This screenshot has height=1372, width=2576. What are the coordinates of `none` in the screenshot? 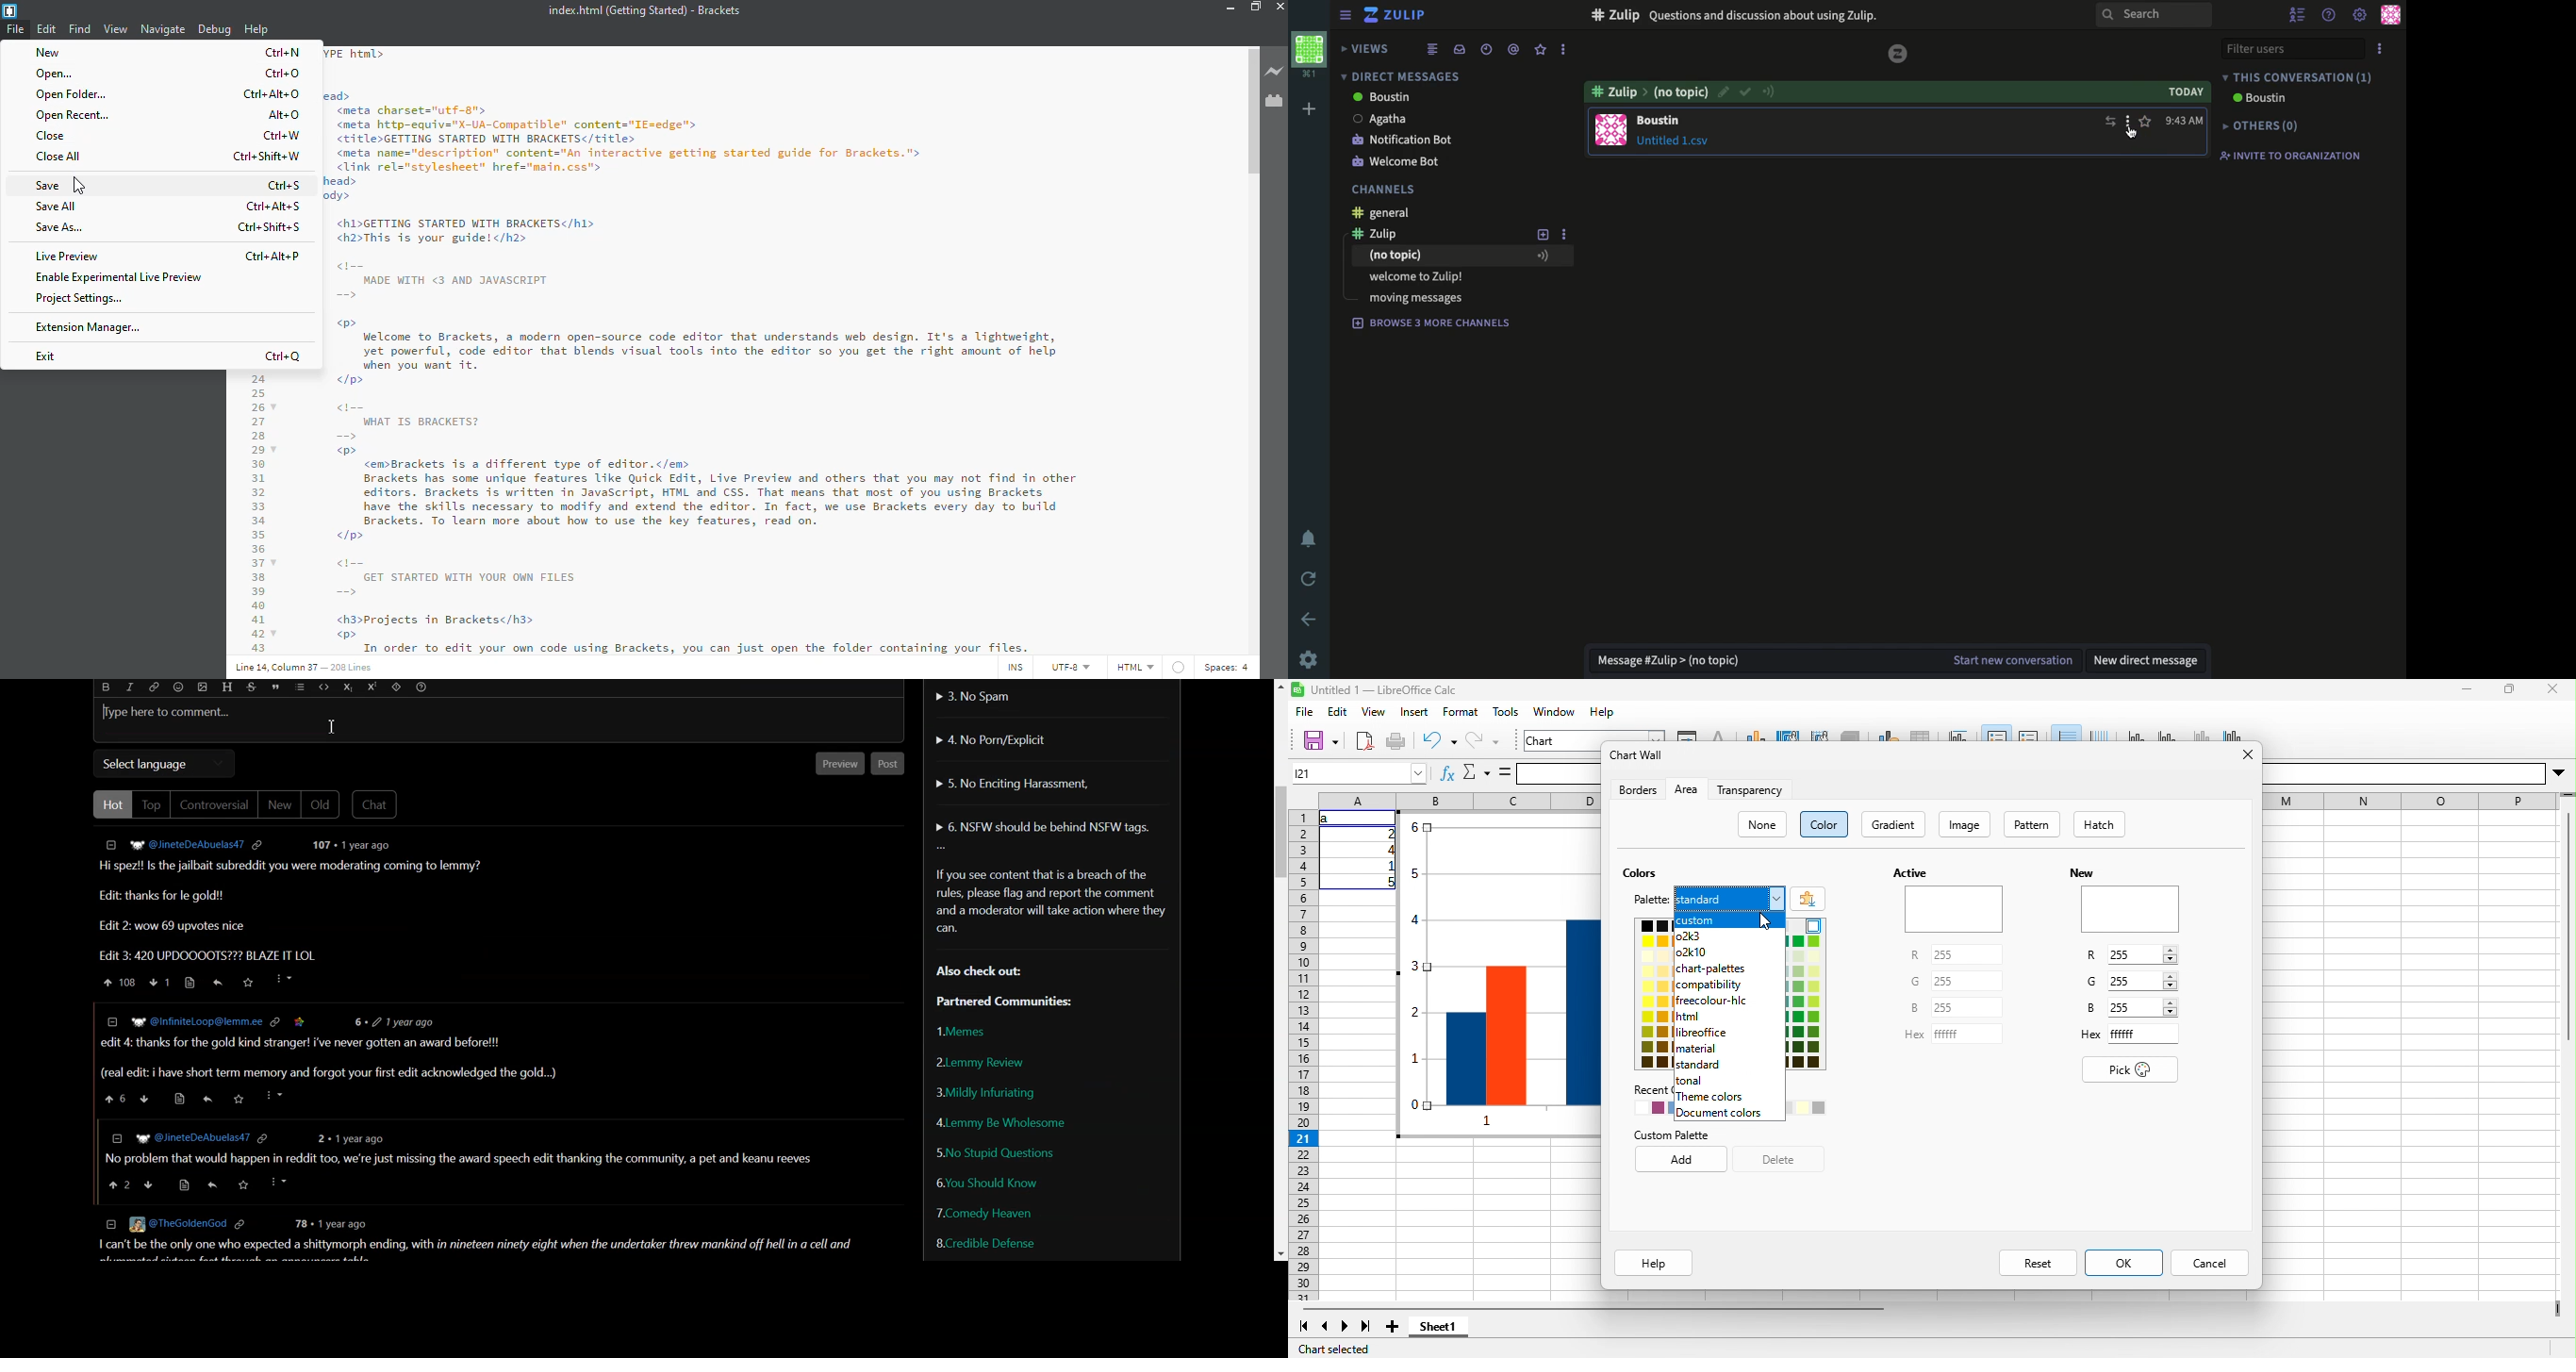 It's located at (1761, 824).